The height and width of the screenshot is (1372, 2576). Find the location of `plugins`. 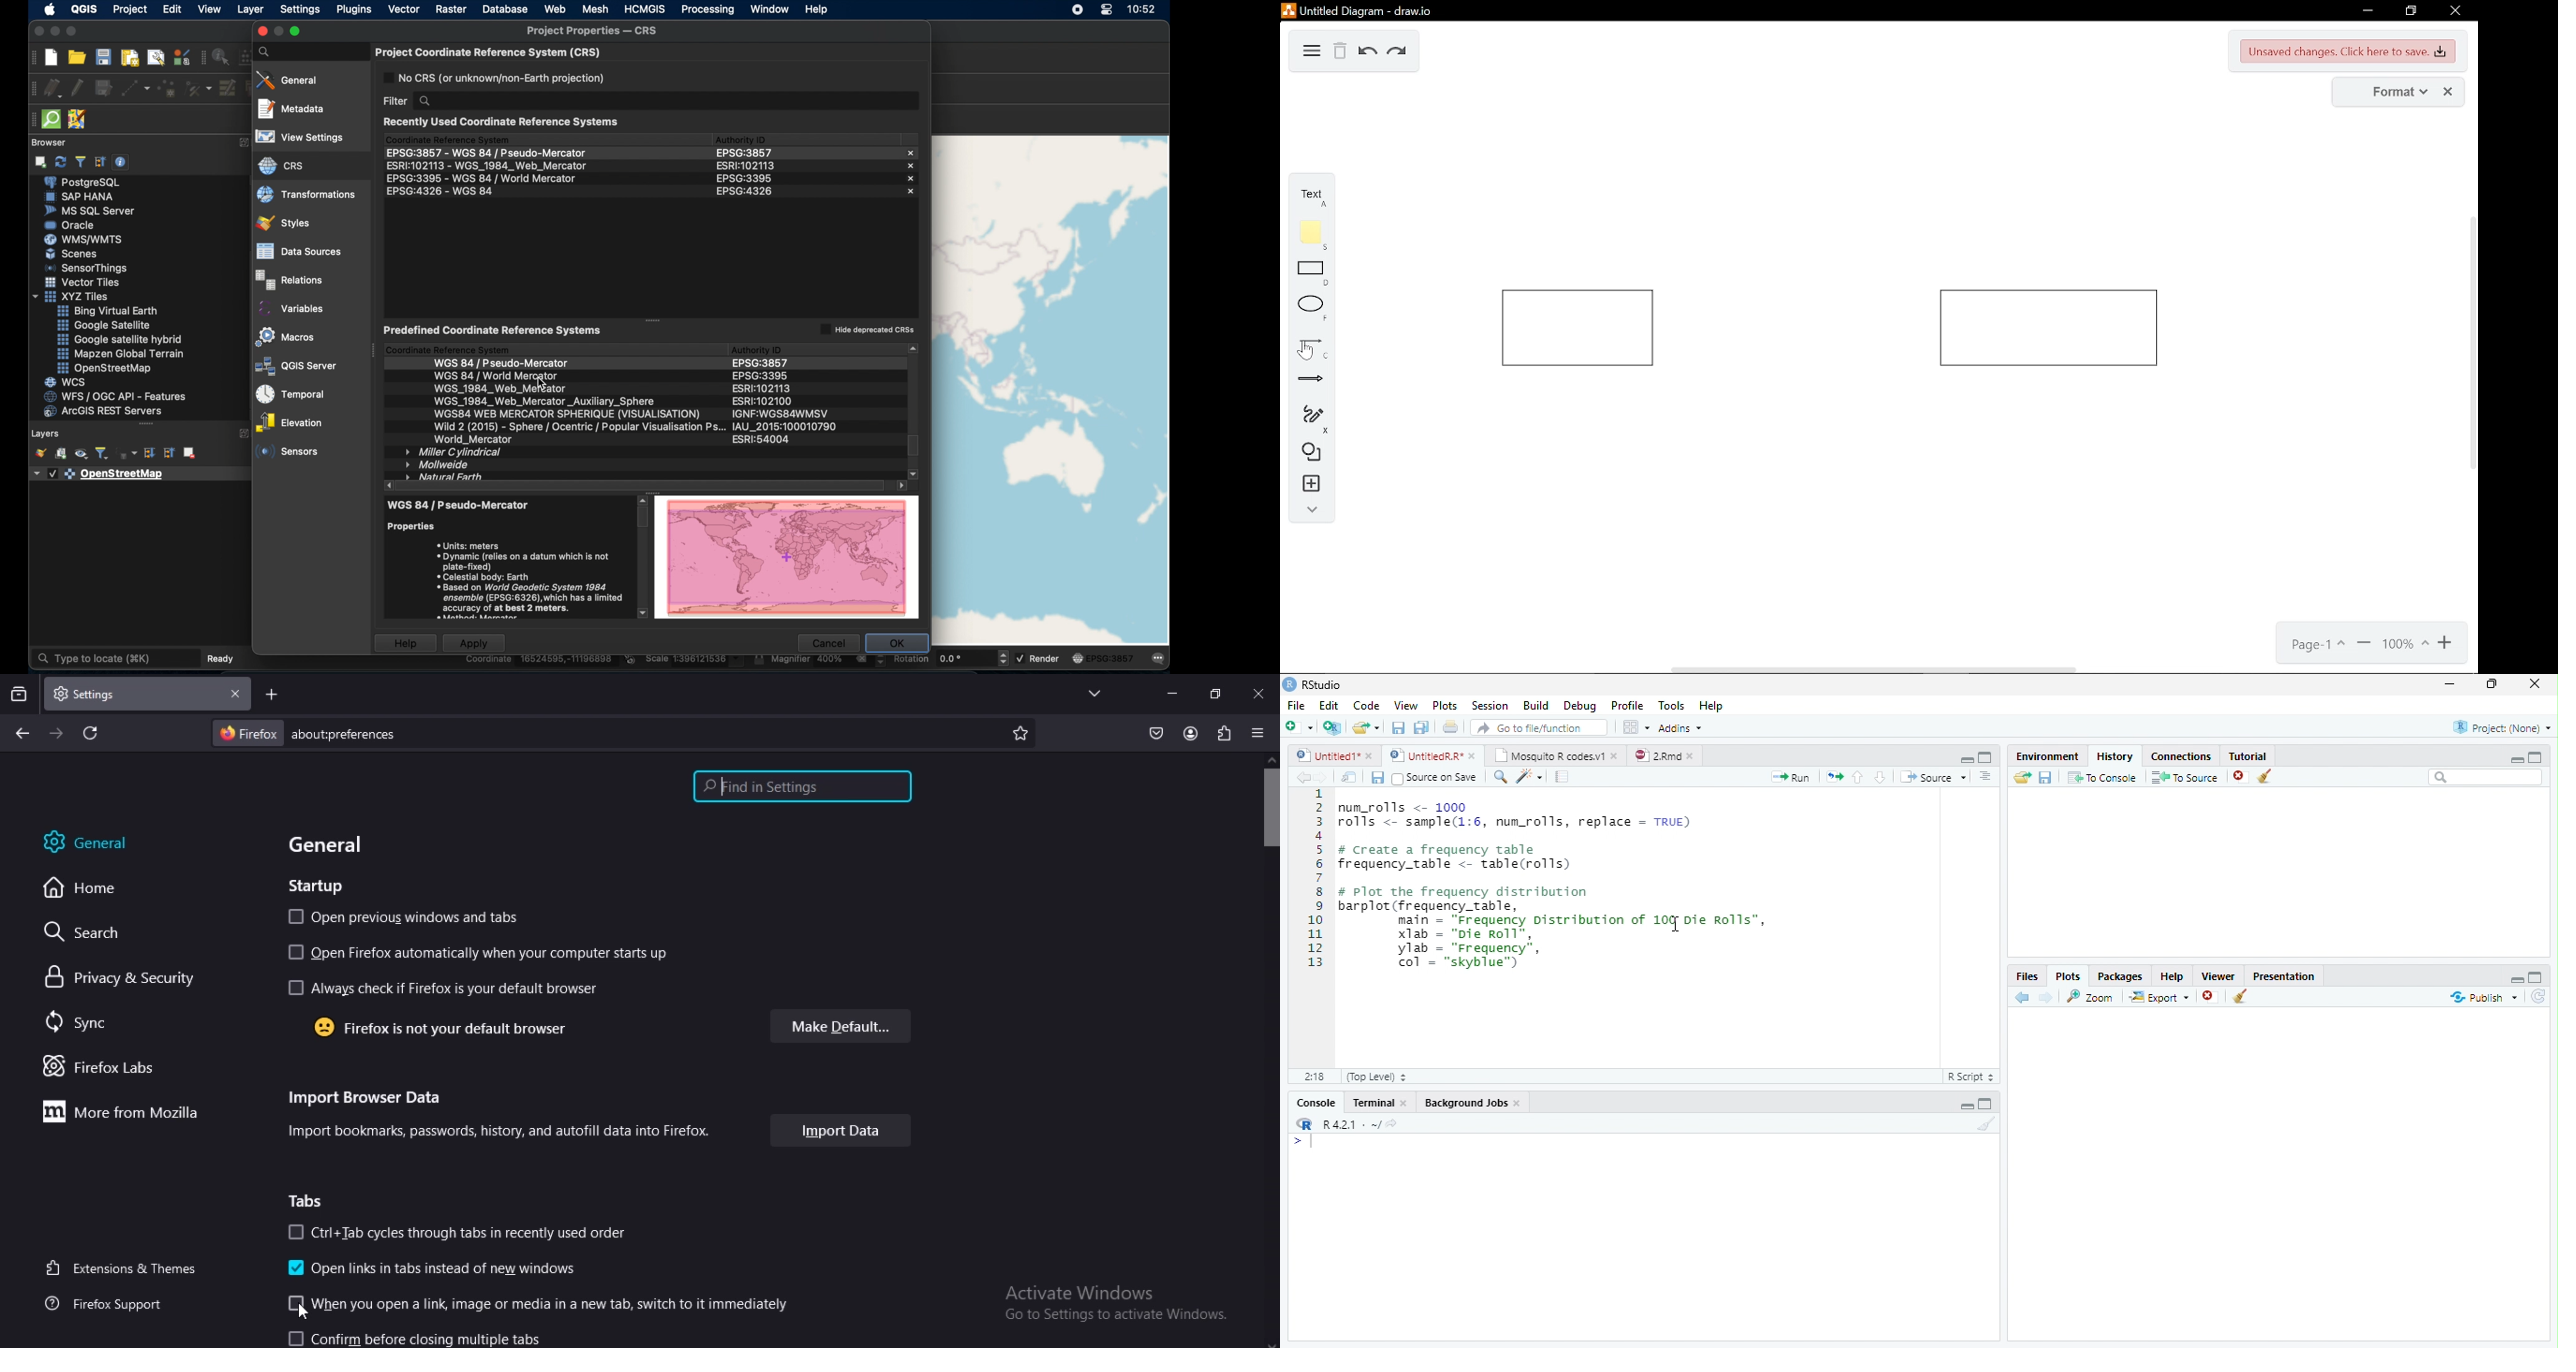

plugins is located at coordinates (354, 10).